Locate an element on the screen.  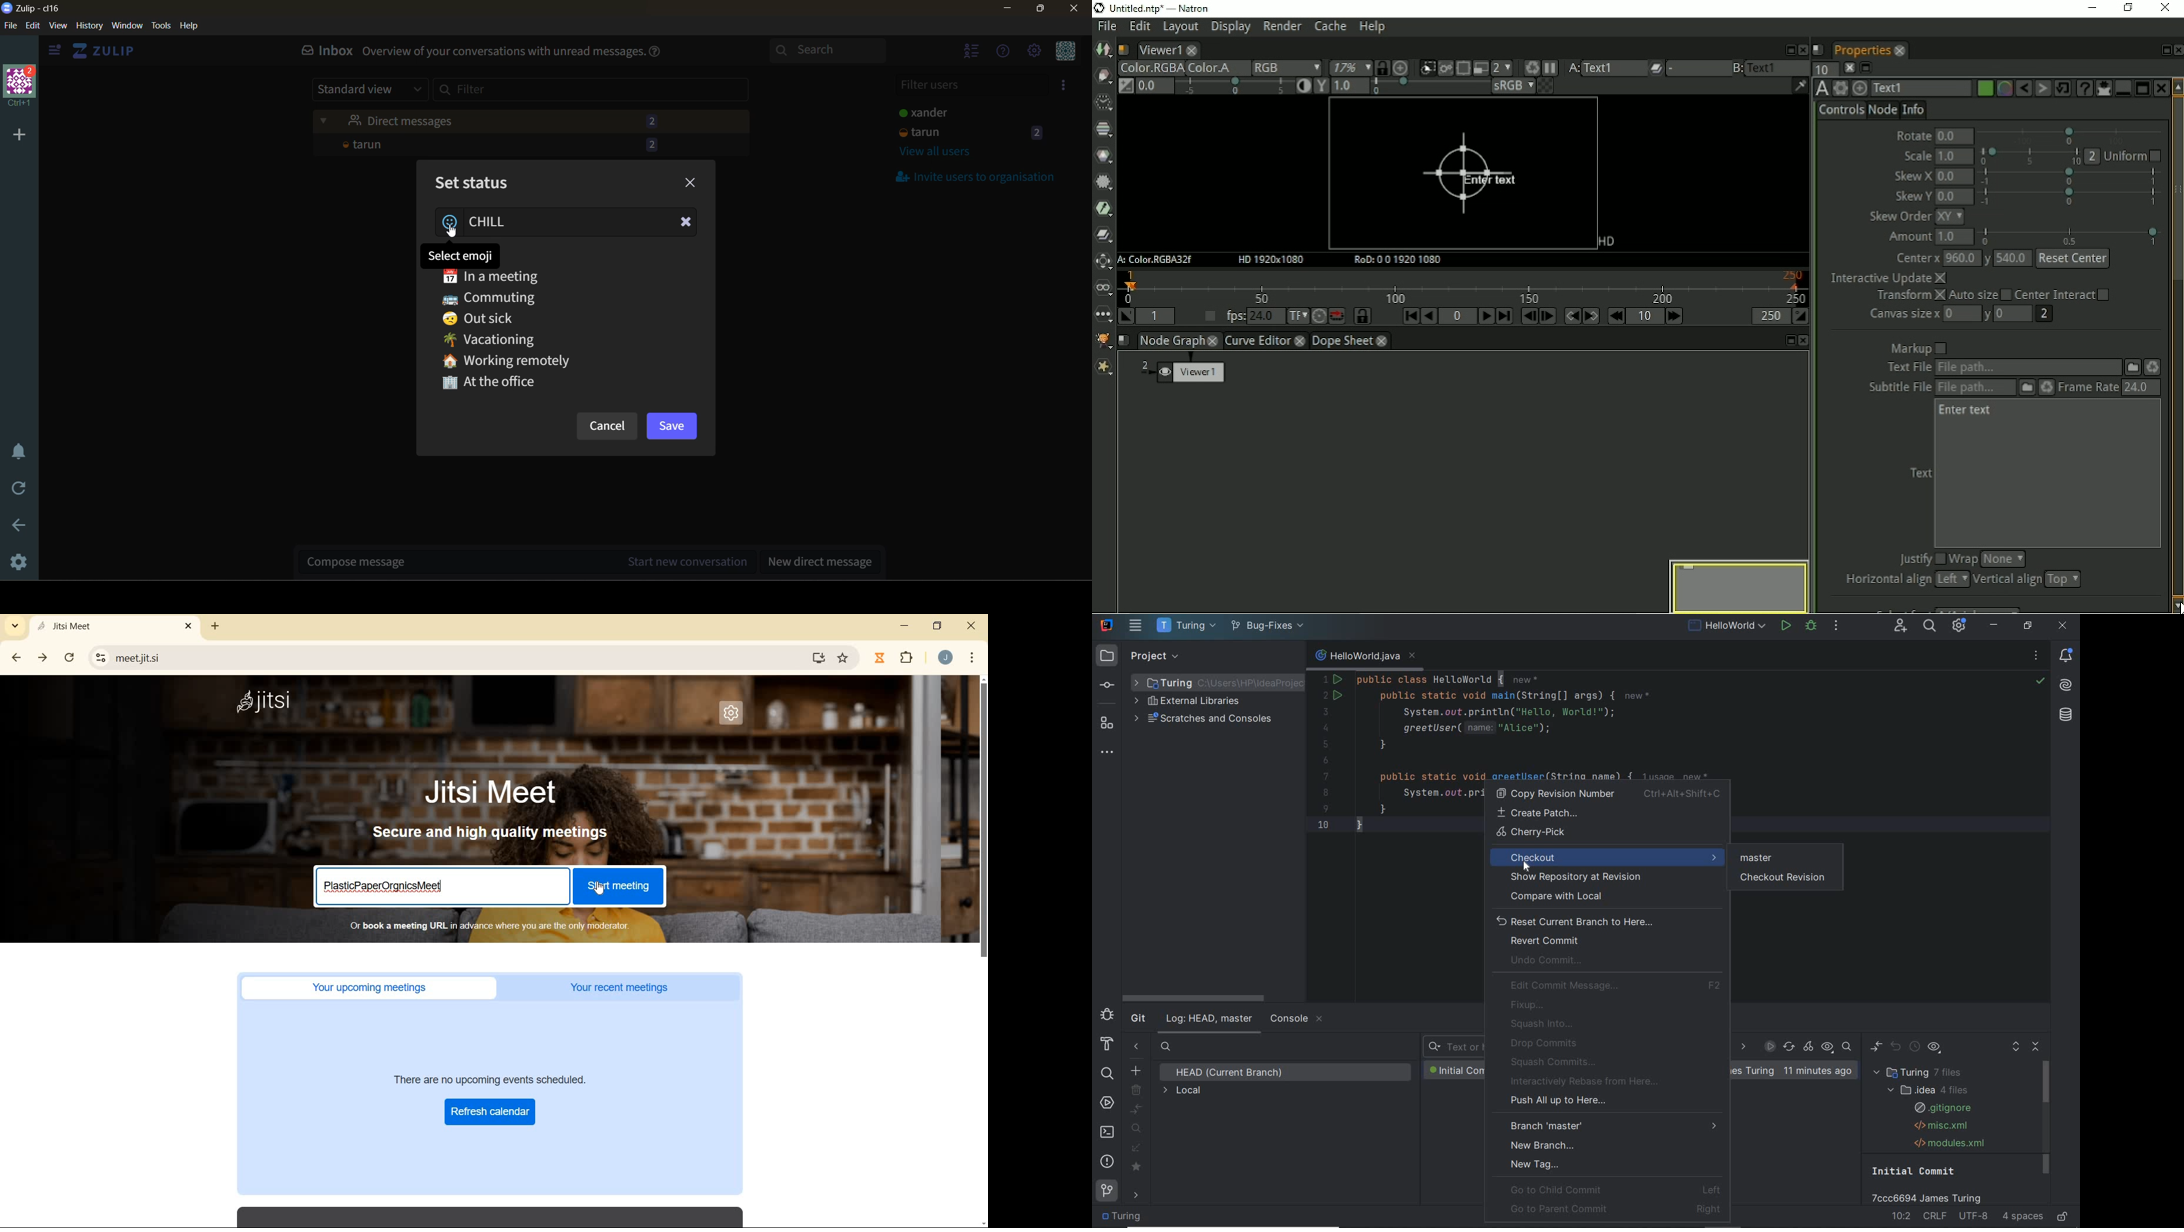
Overview of your conversations with unread messages. is located at coordinates (503, 53).